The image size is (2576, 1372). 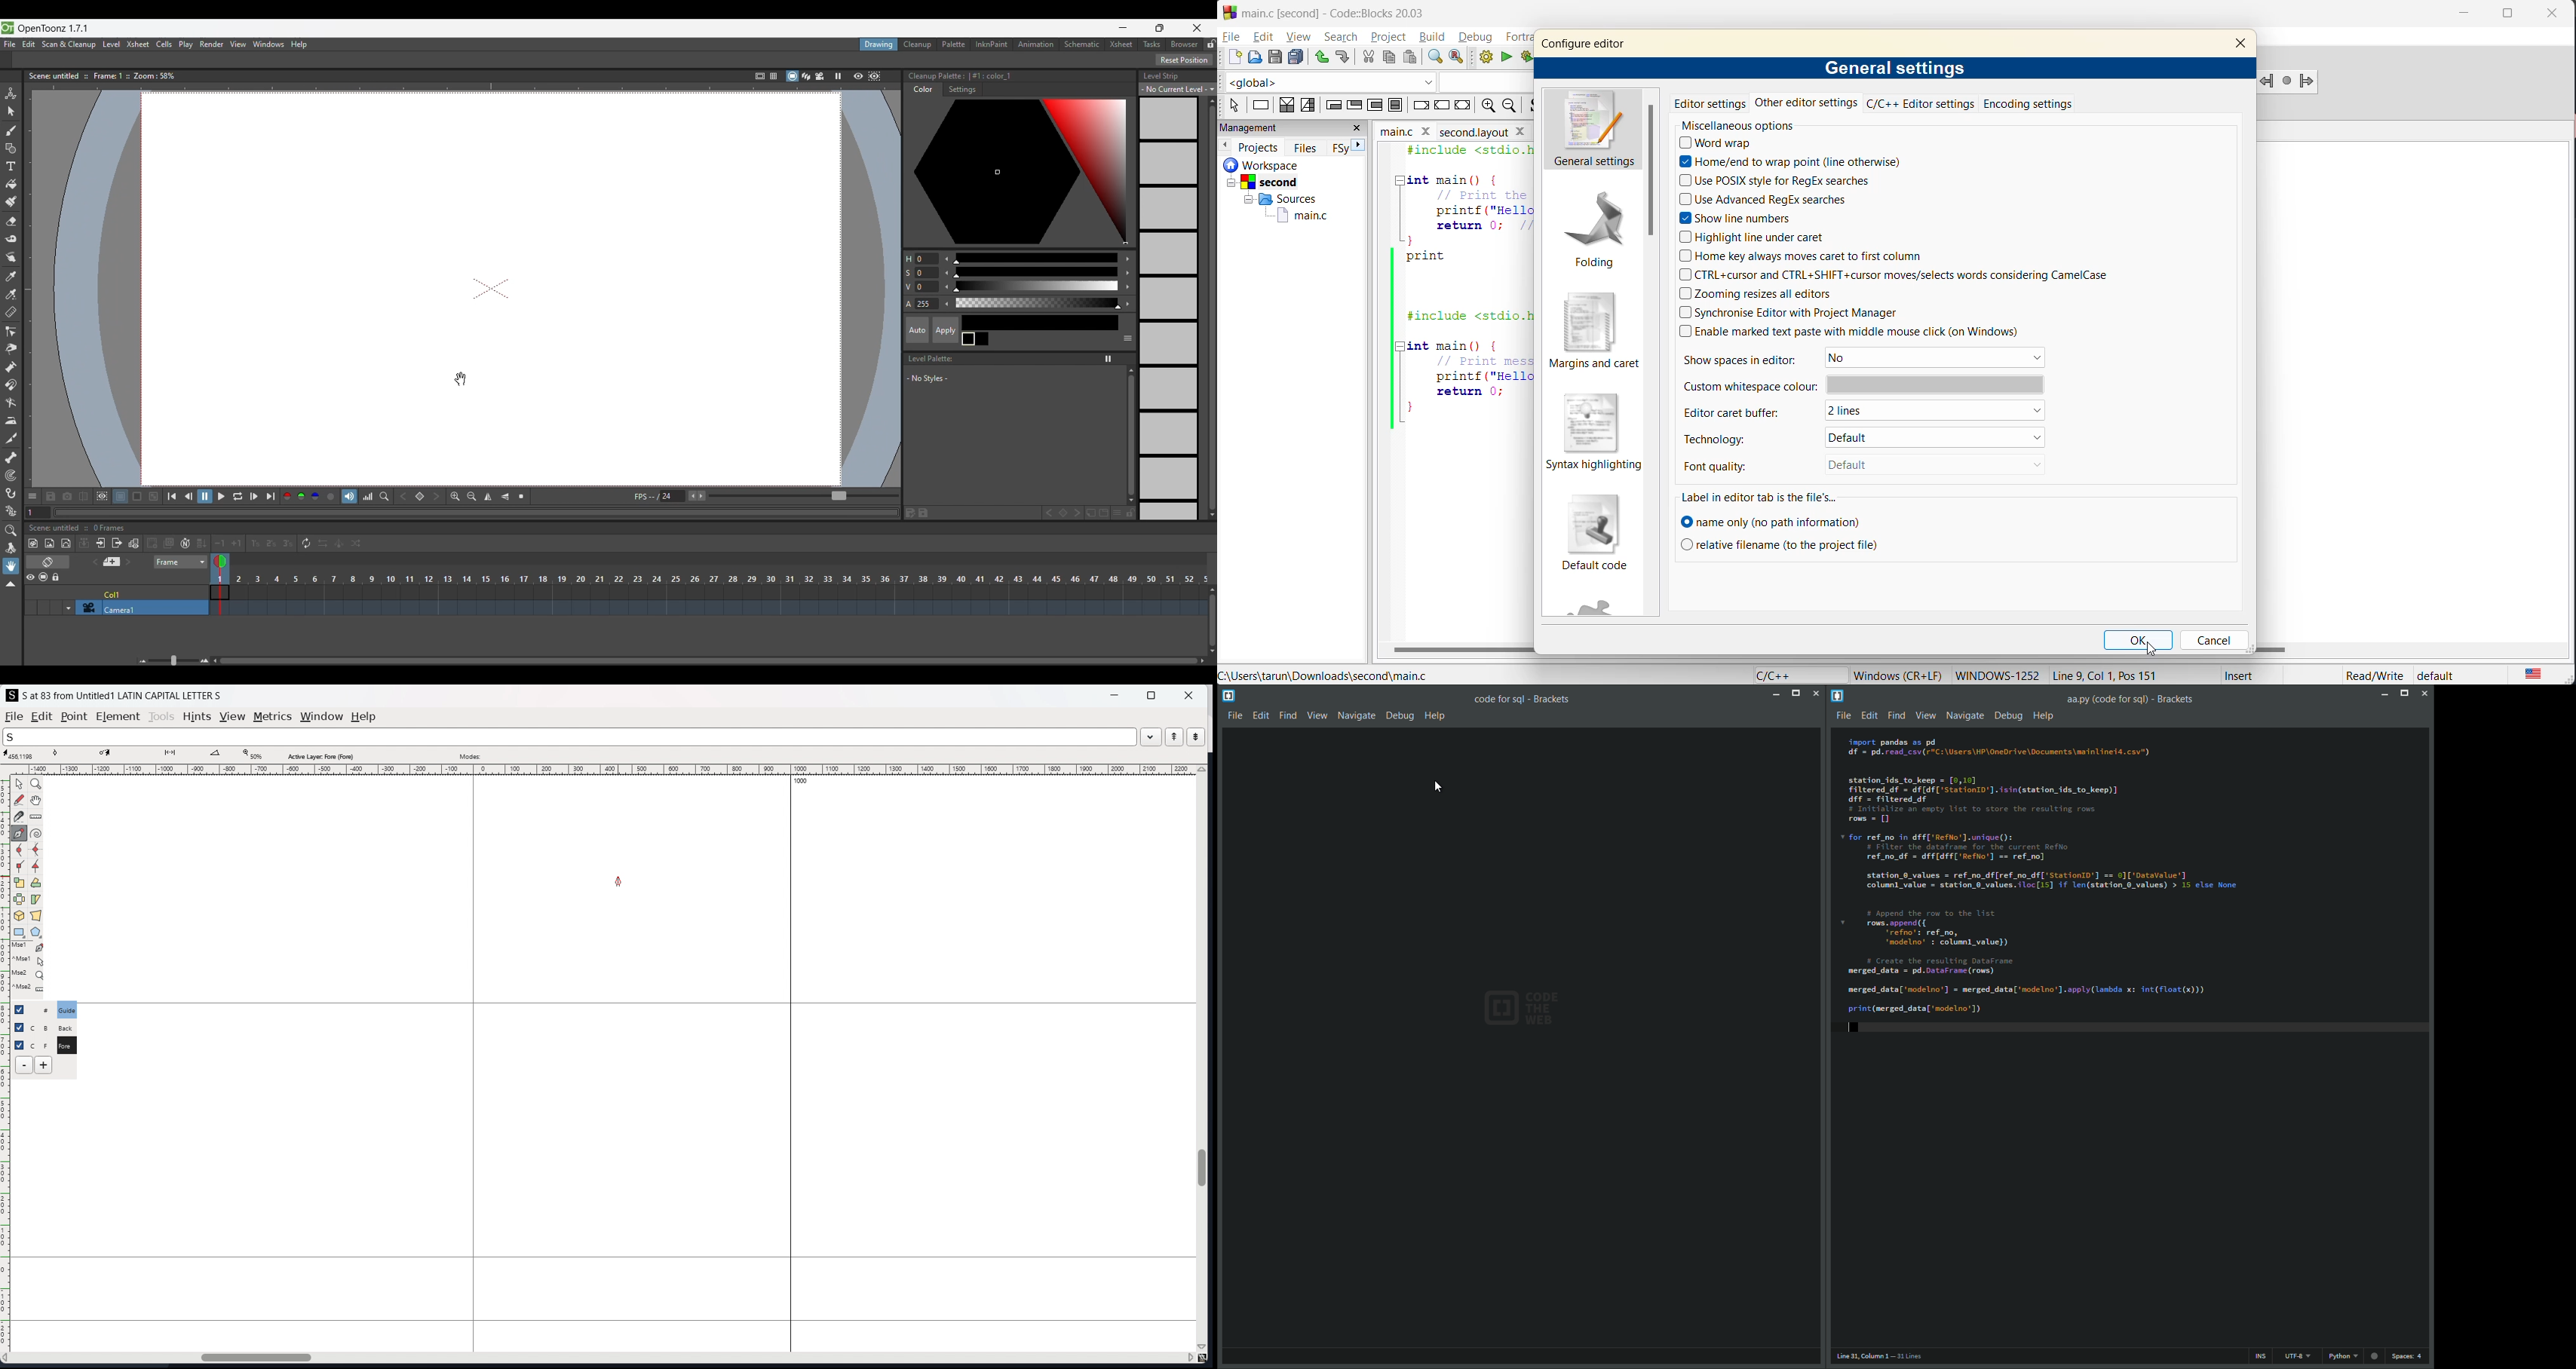 I want to click on file location, so click(x=1324, y=675).